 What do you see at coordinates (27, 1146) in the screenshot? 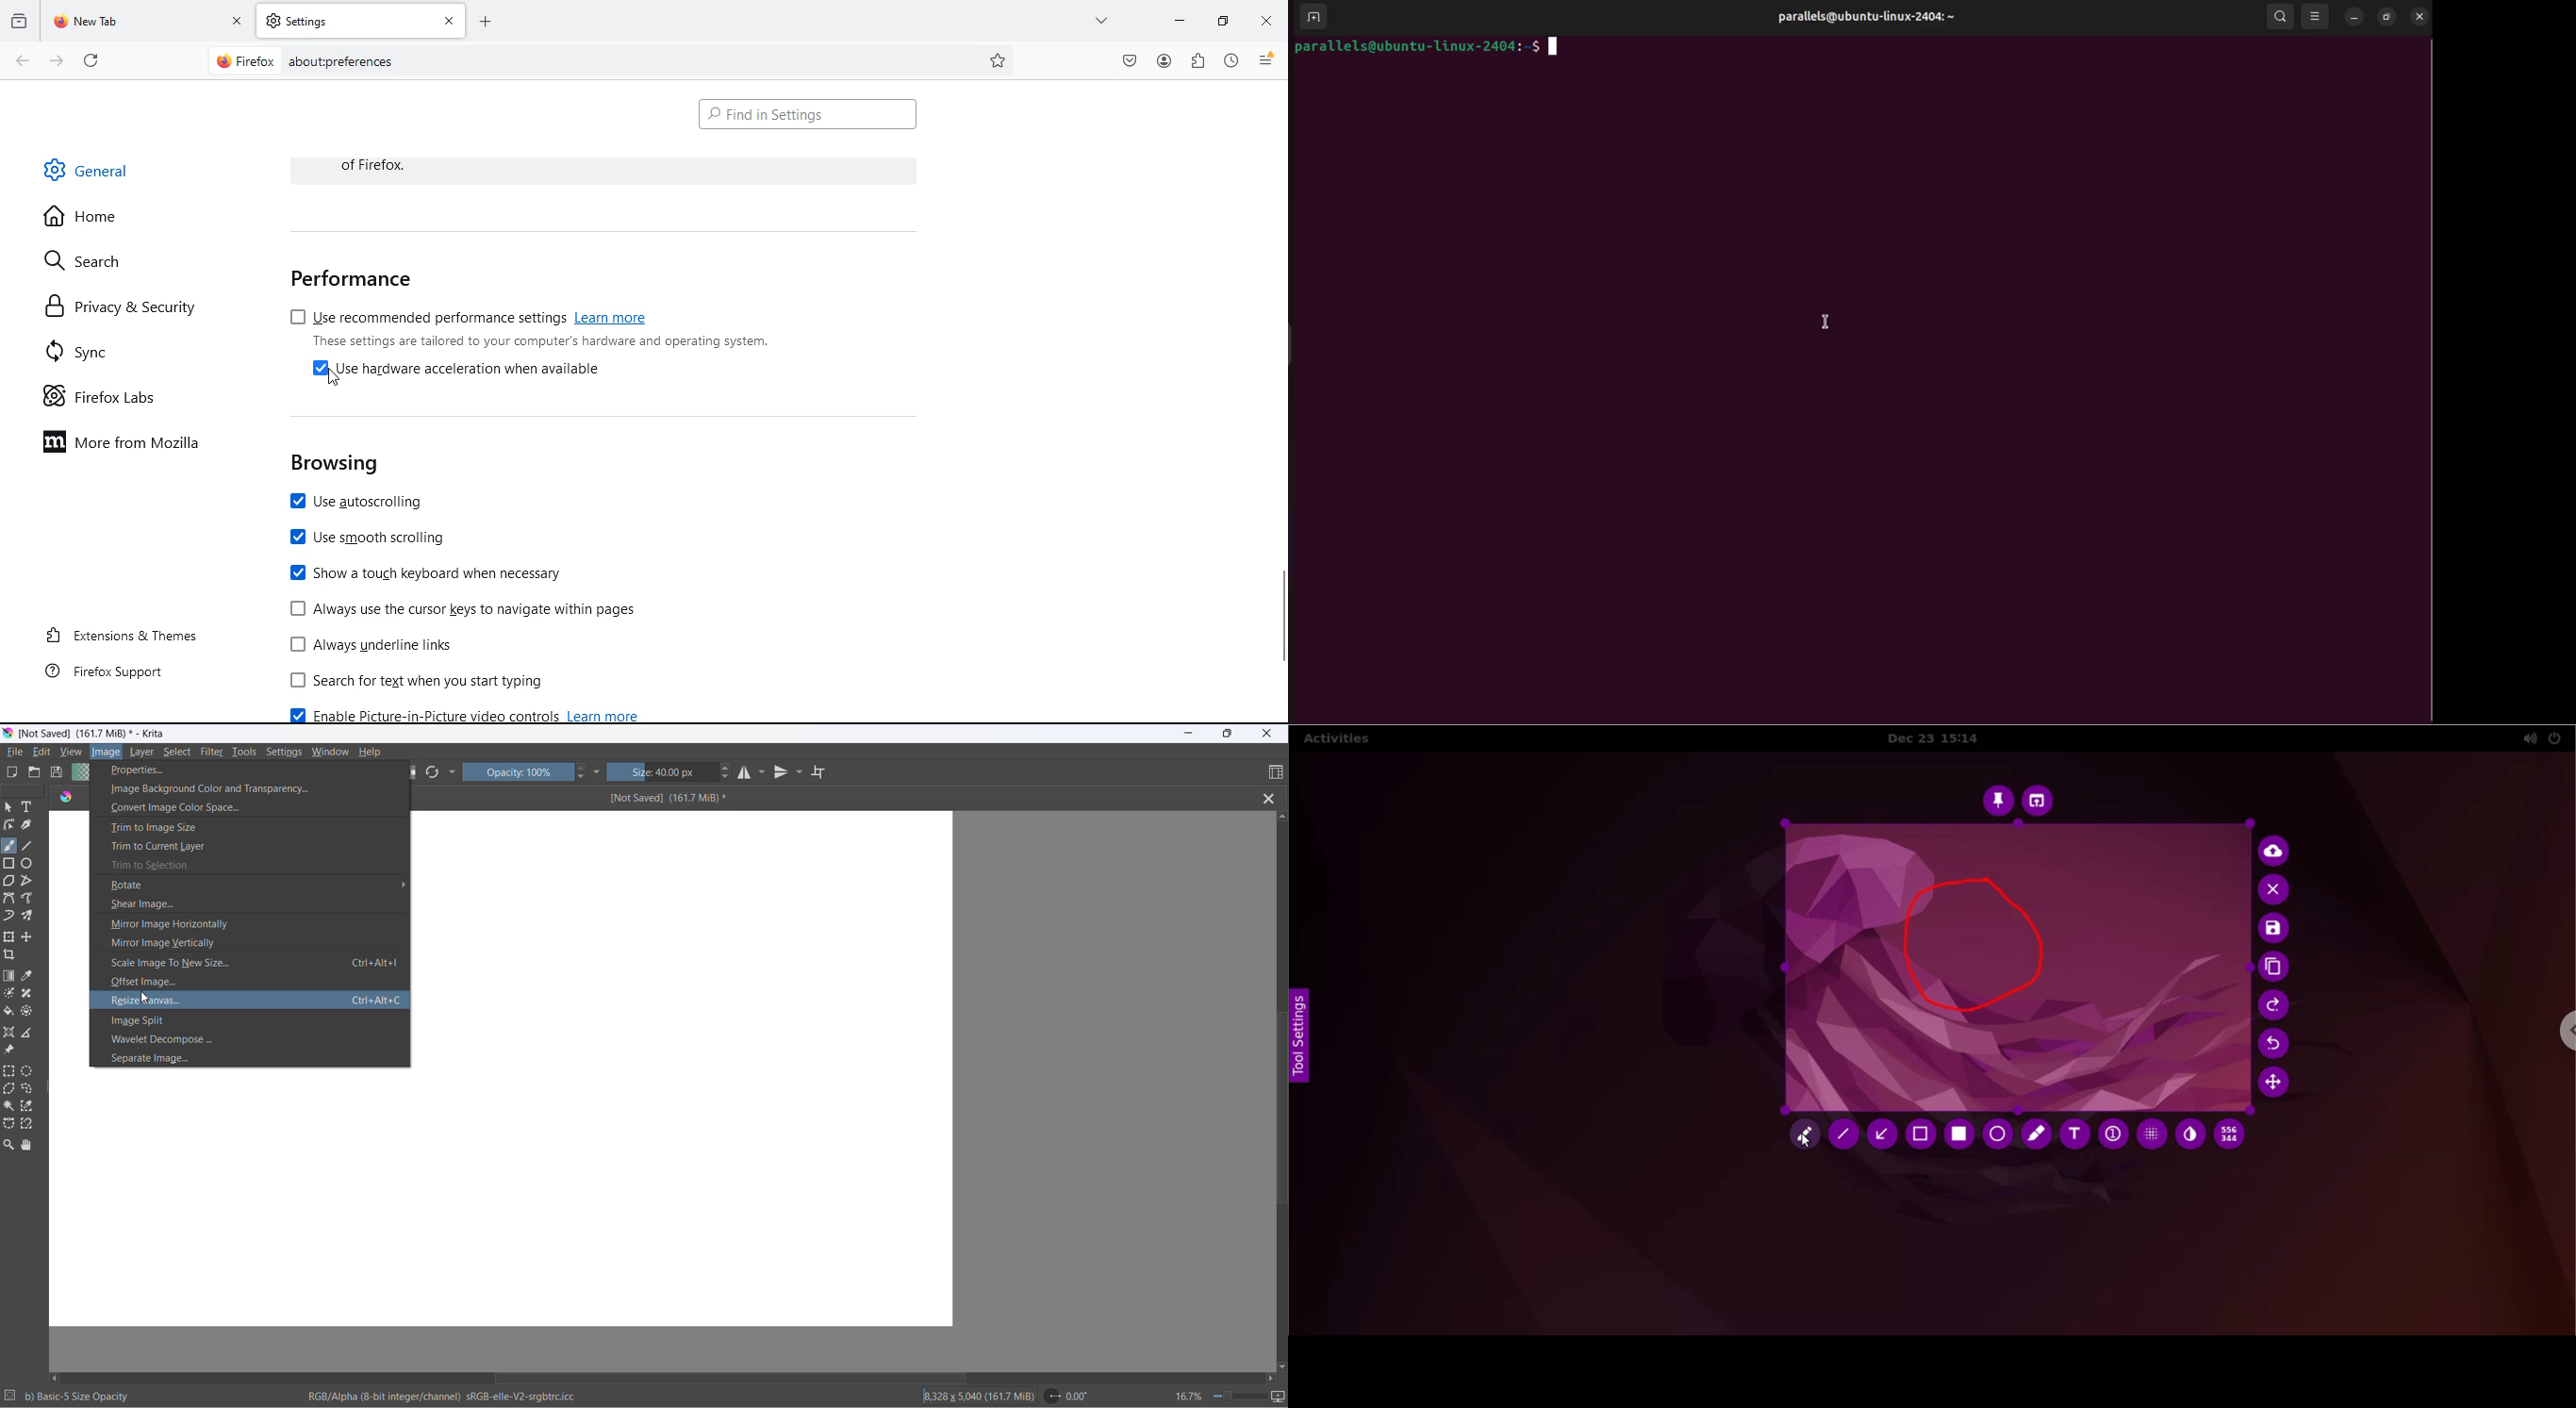
I see `pan tool` at bounding box center [27, 1146].